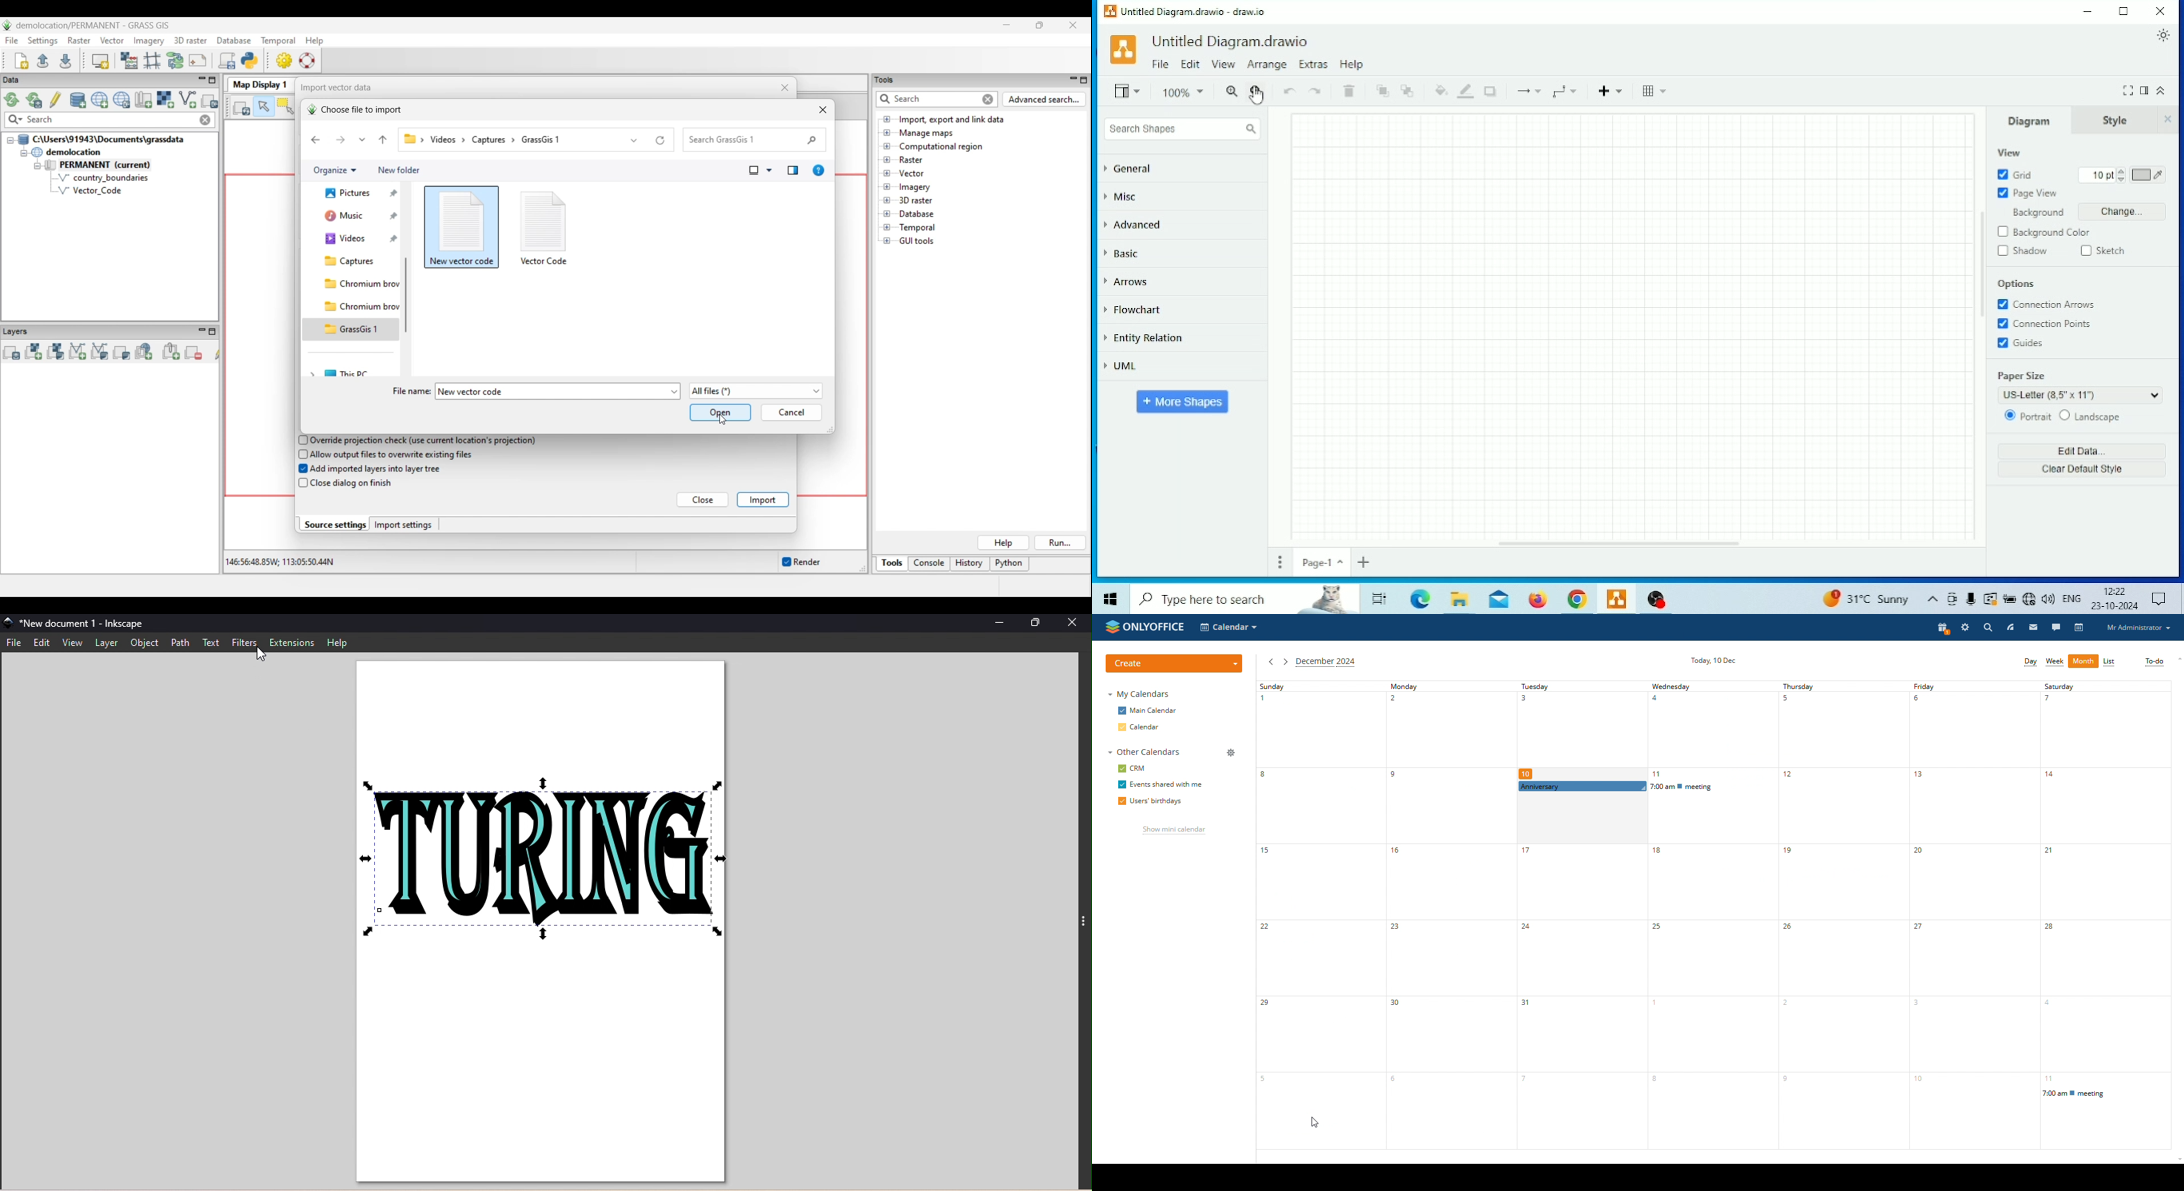 The height and width of the screenshot is (1204, 2184). I want to click on Pages, so click(1281, 562).